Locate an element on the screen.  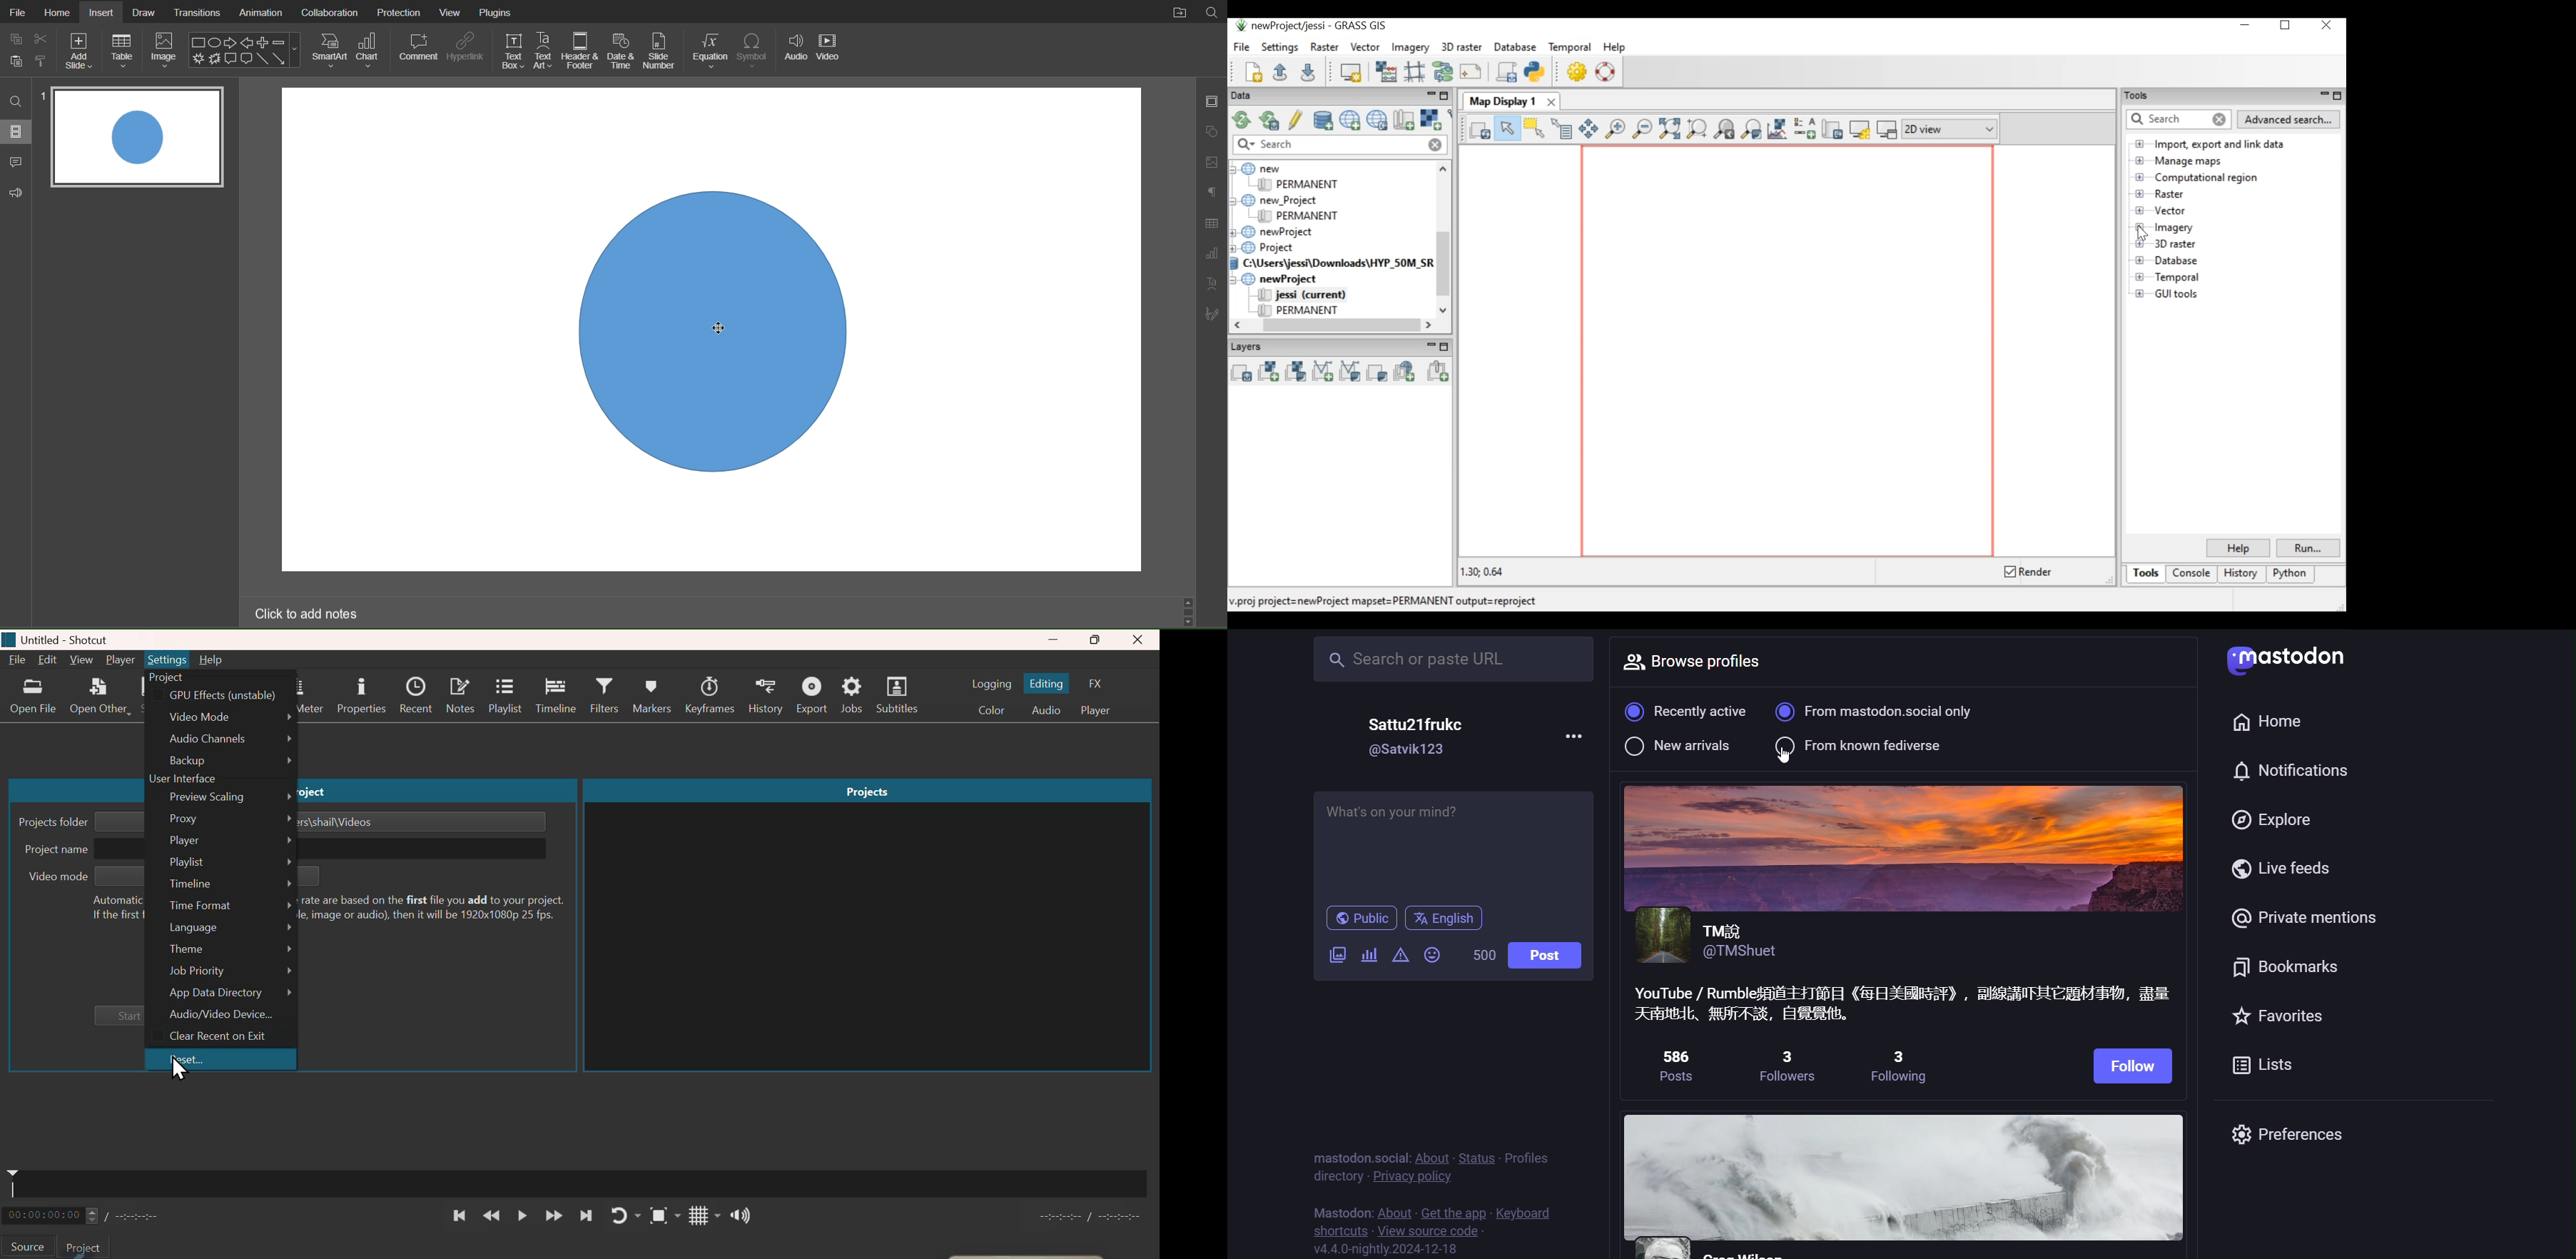
browse profile is located at coordinates (1703, 663).